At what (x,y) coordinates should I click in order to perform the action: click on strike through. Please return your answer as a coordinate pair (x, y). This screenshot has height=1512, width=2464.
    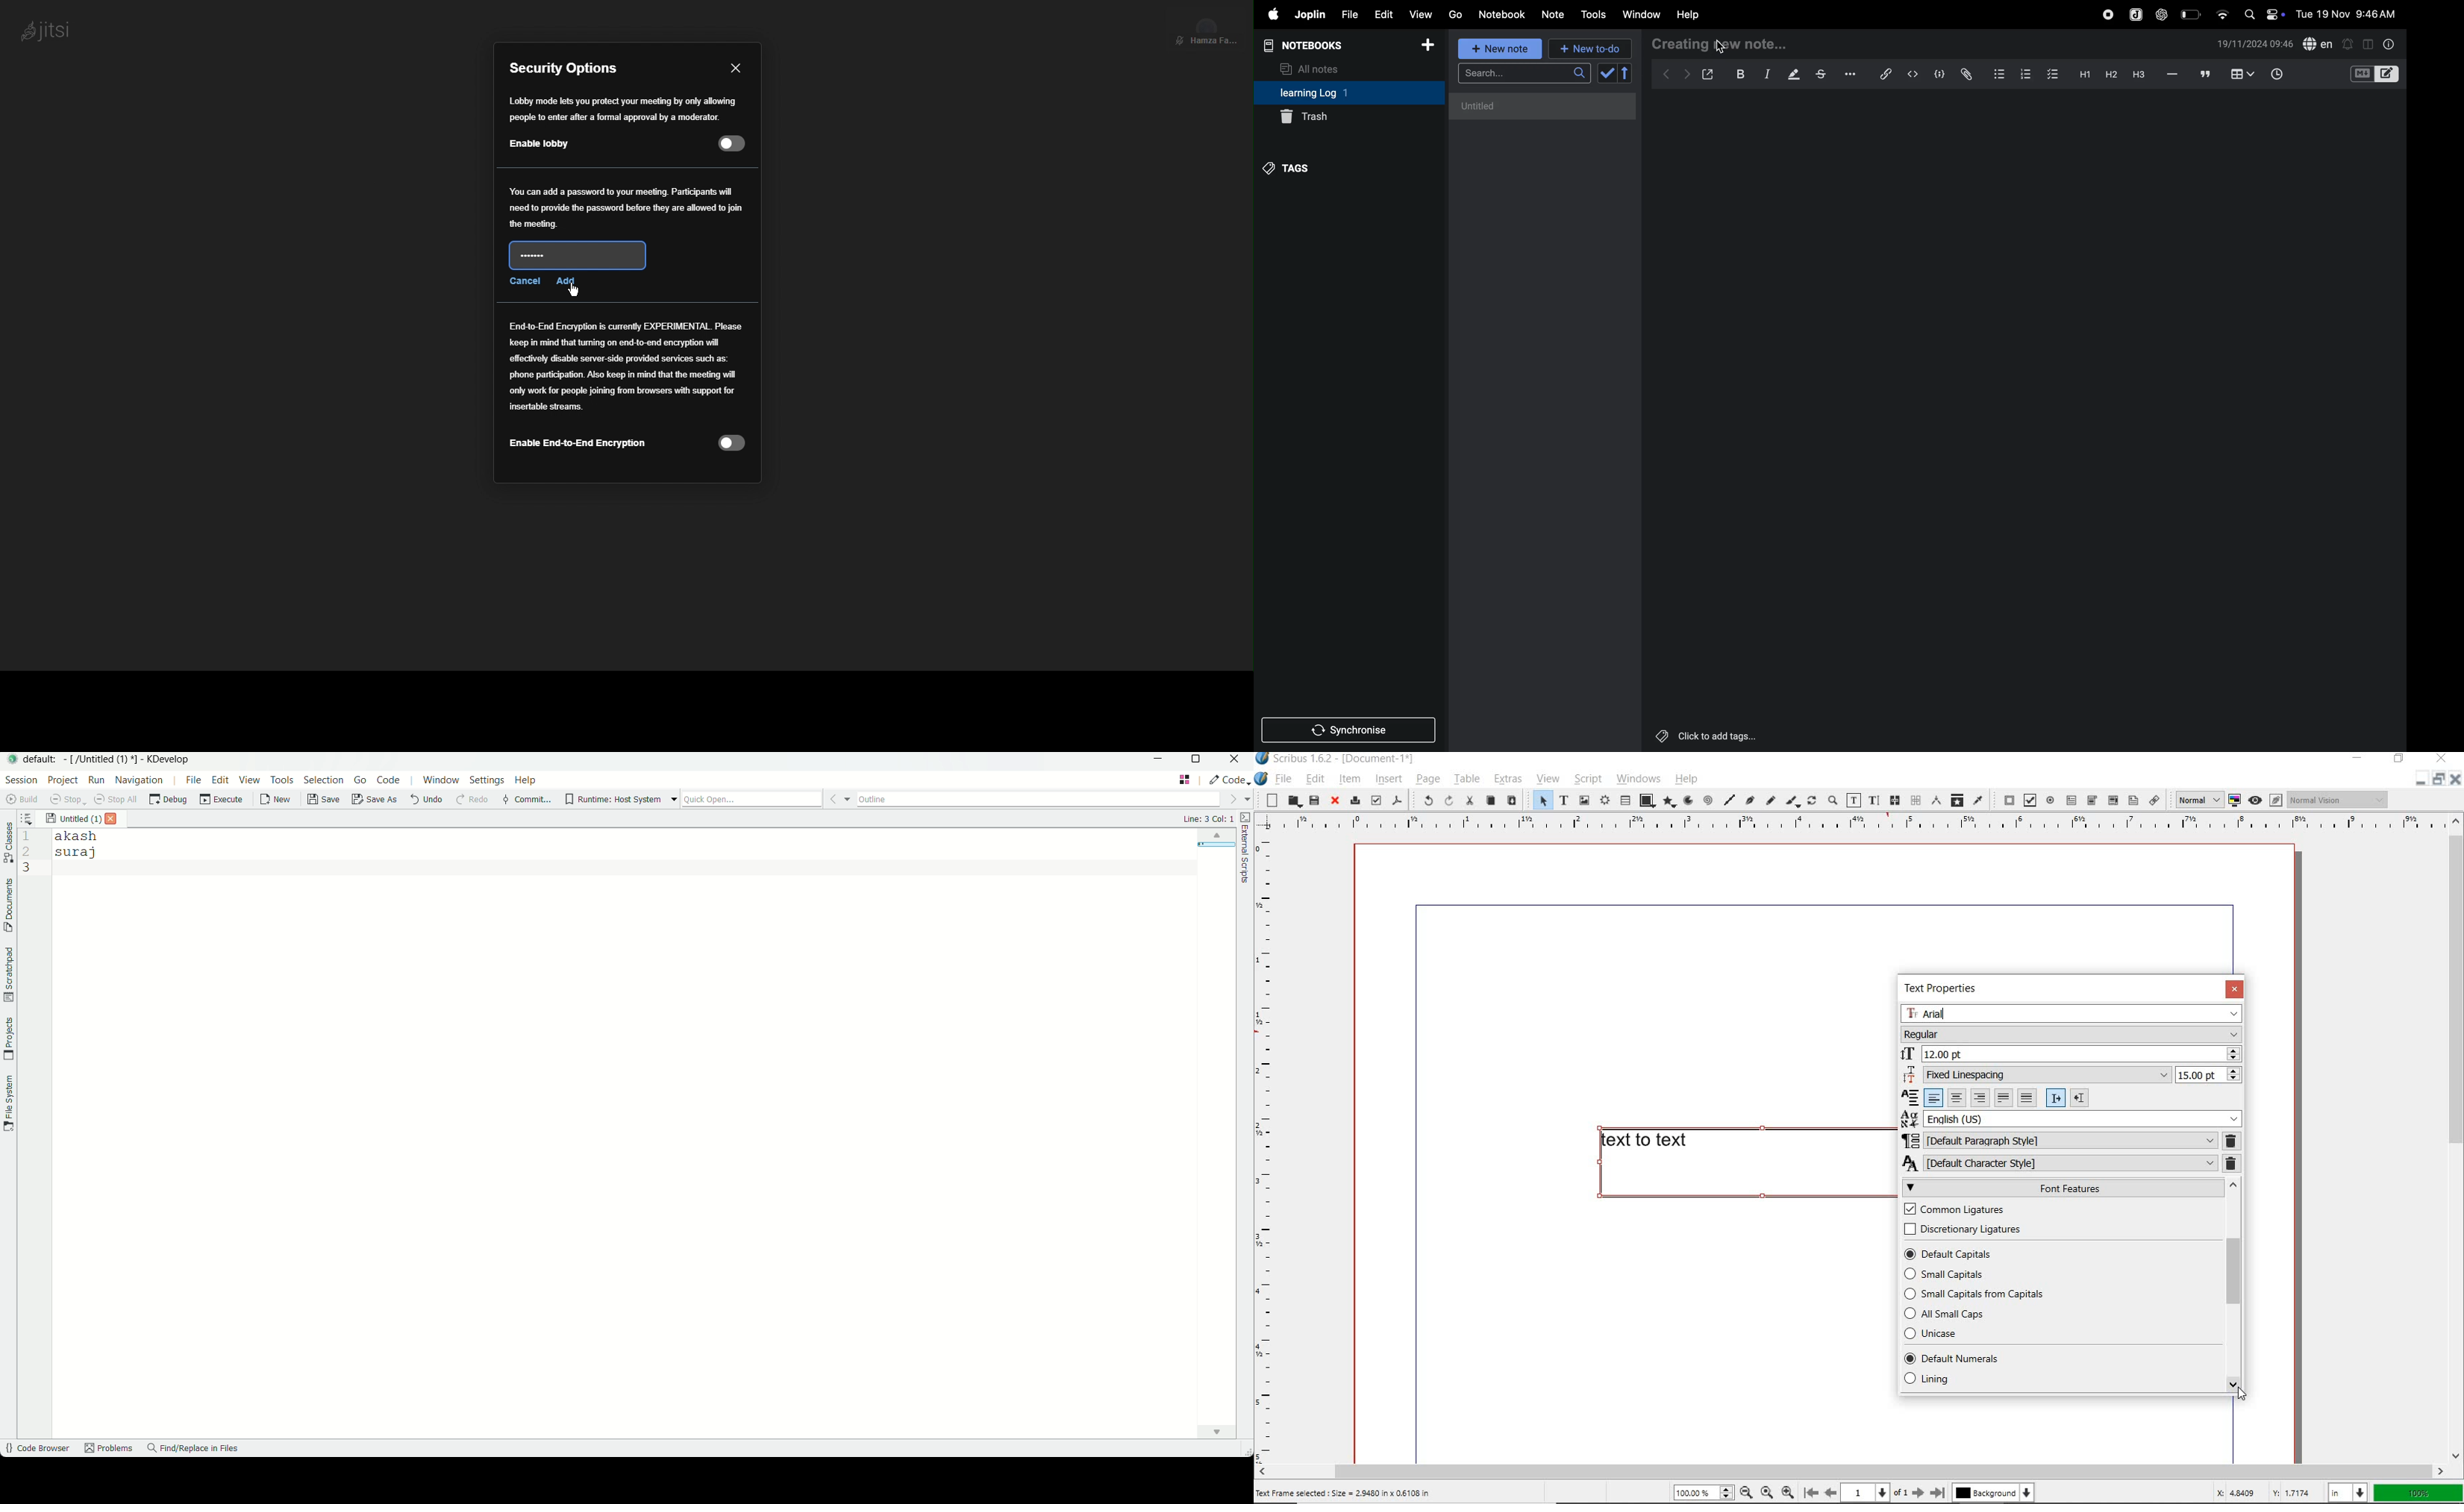
    Looking at the image, I should click on (1821, 74).